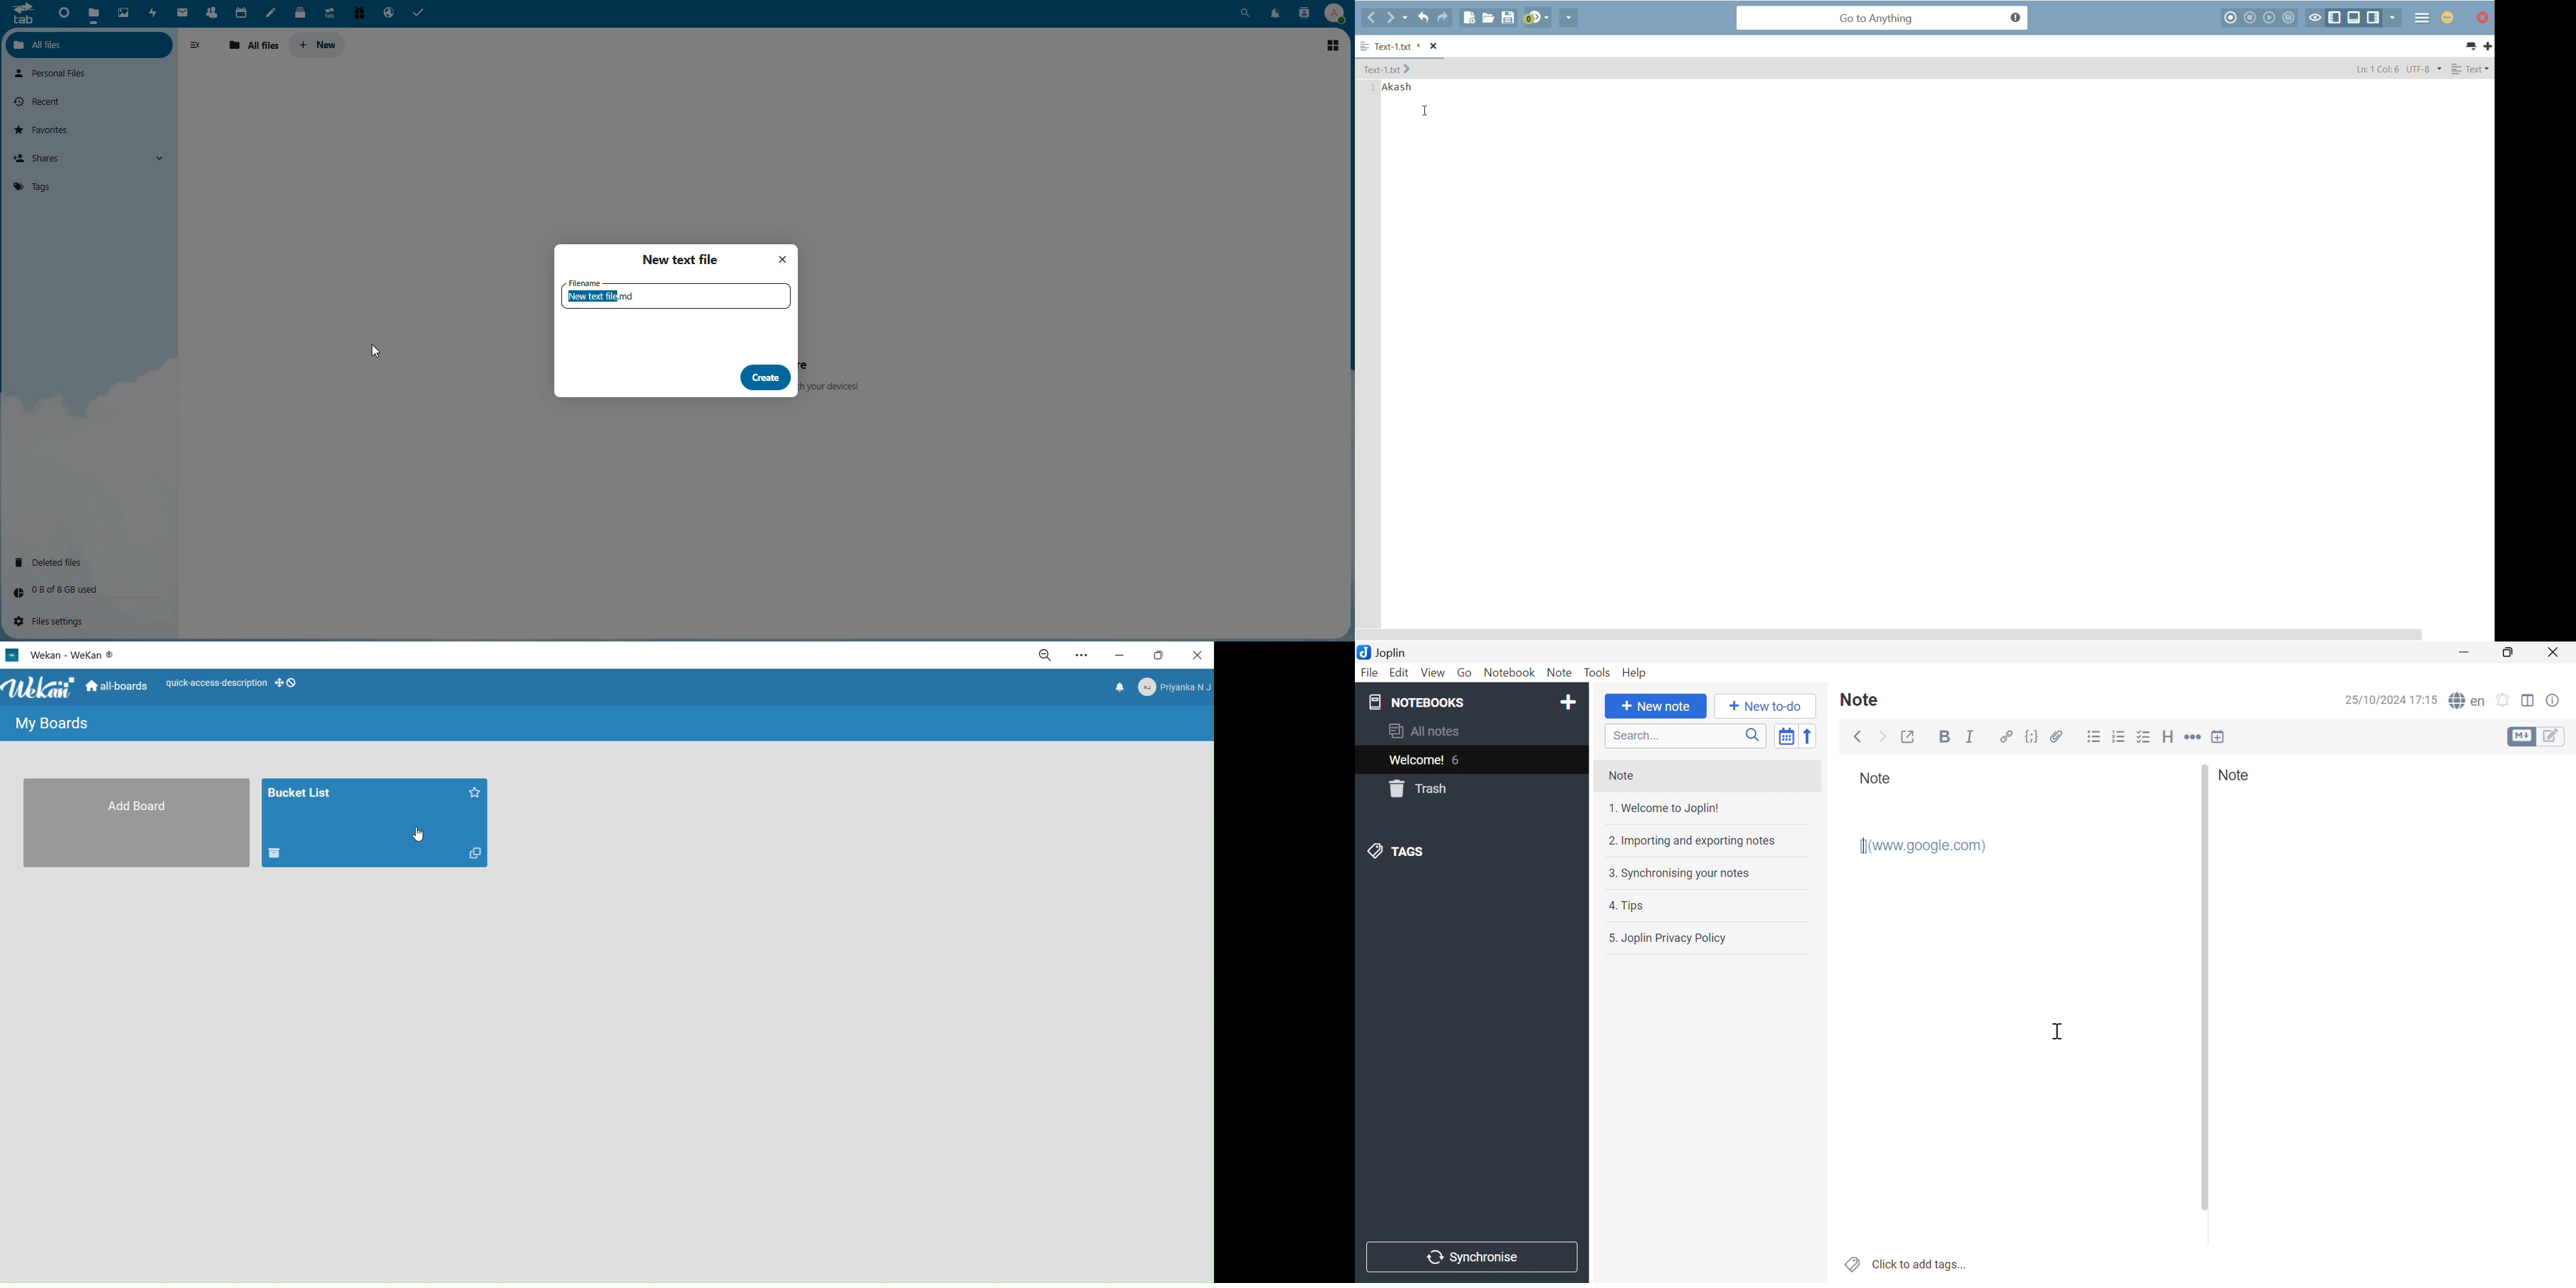 This screenshot has width=2576, height=1288. What do you see at coordinates (1687, 735) in the screenshot?
I see `Search bar` at bounding box center [1687, 735].